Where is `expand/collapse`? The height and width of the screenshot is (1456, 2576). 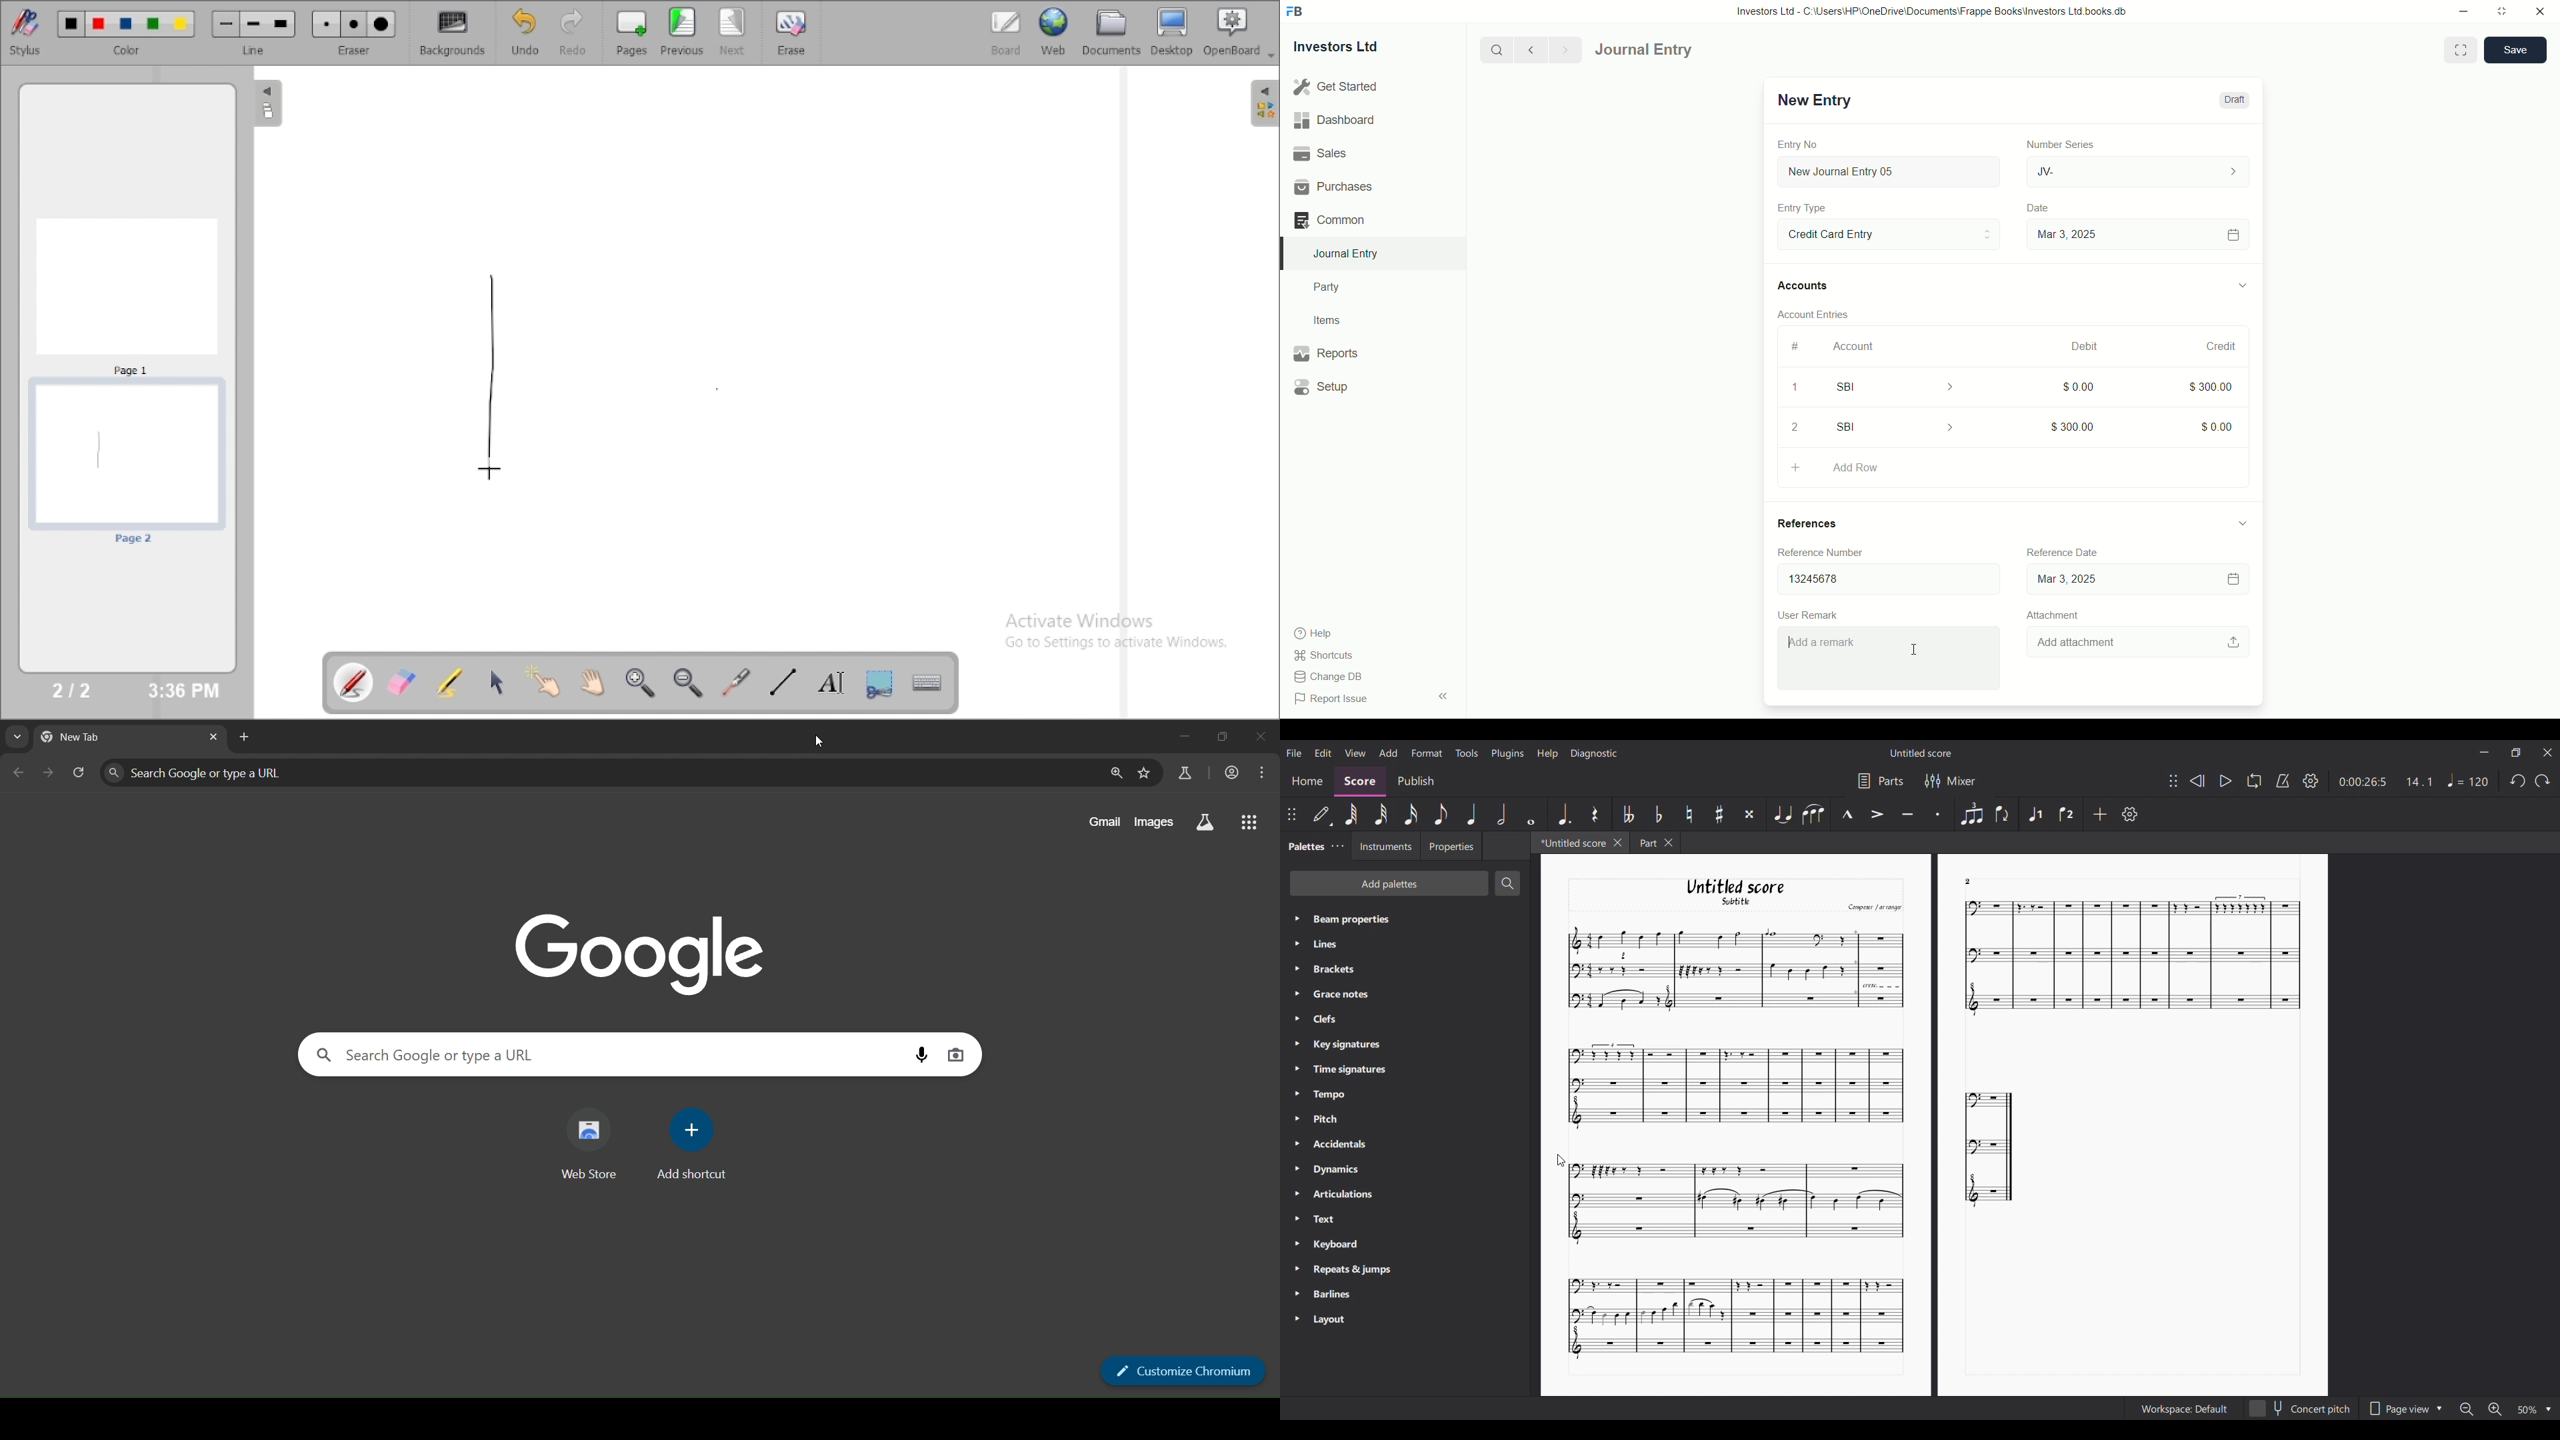
expand/collapse is located at coordinates (1443, 695).